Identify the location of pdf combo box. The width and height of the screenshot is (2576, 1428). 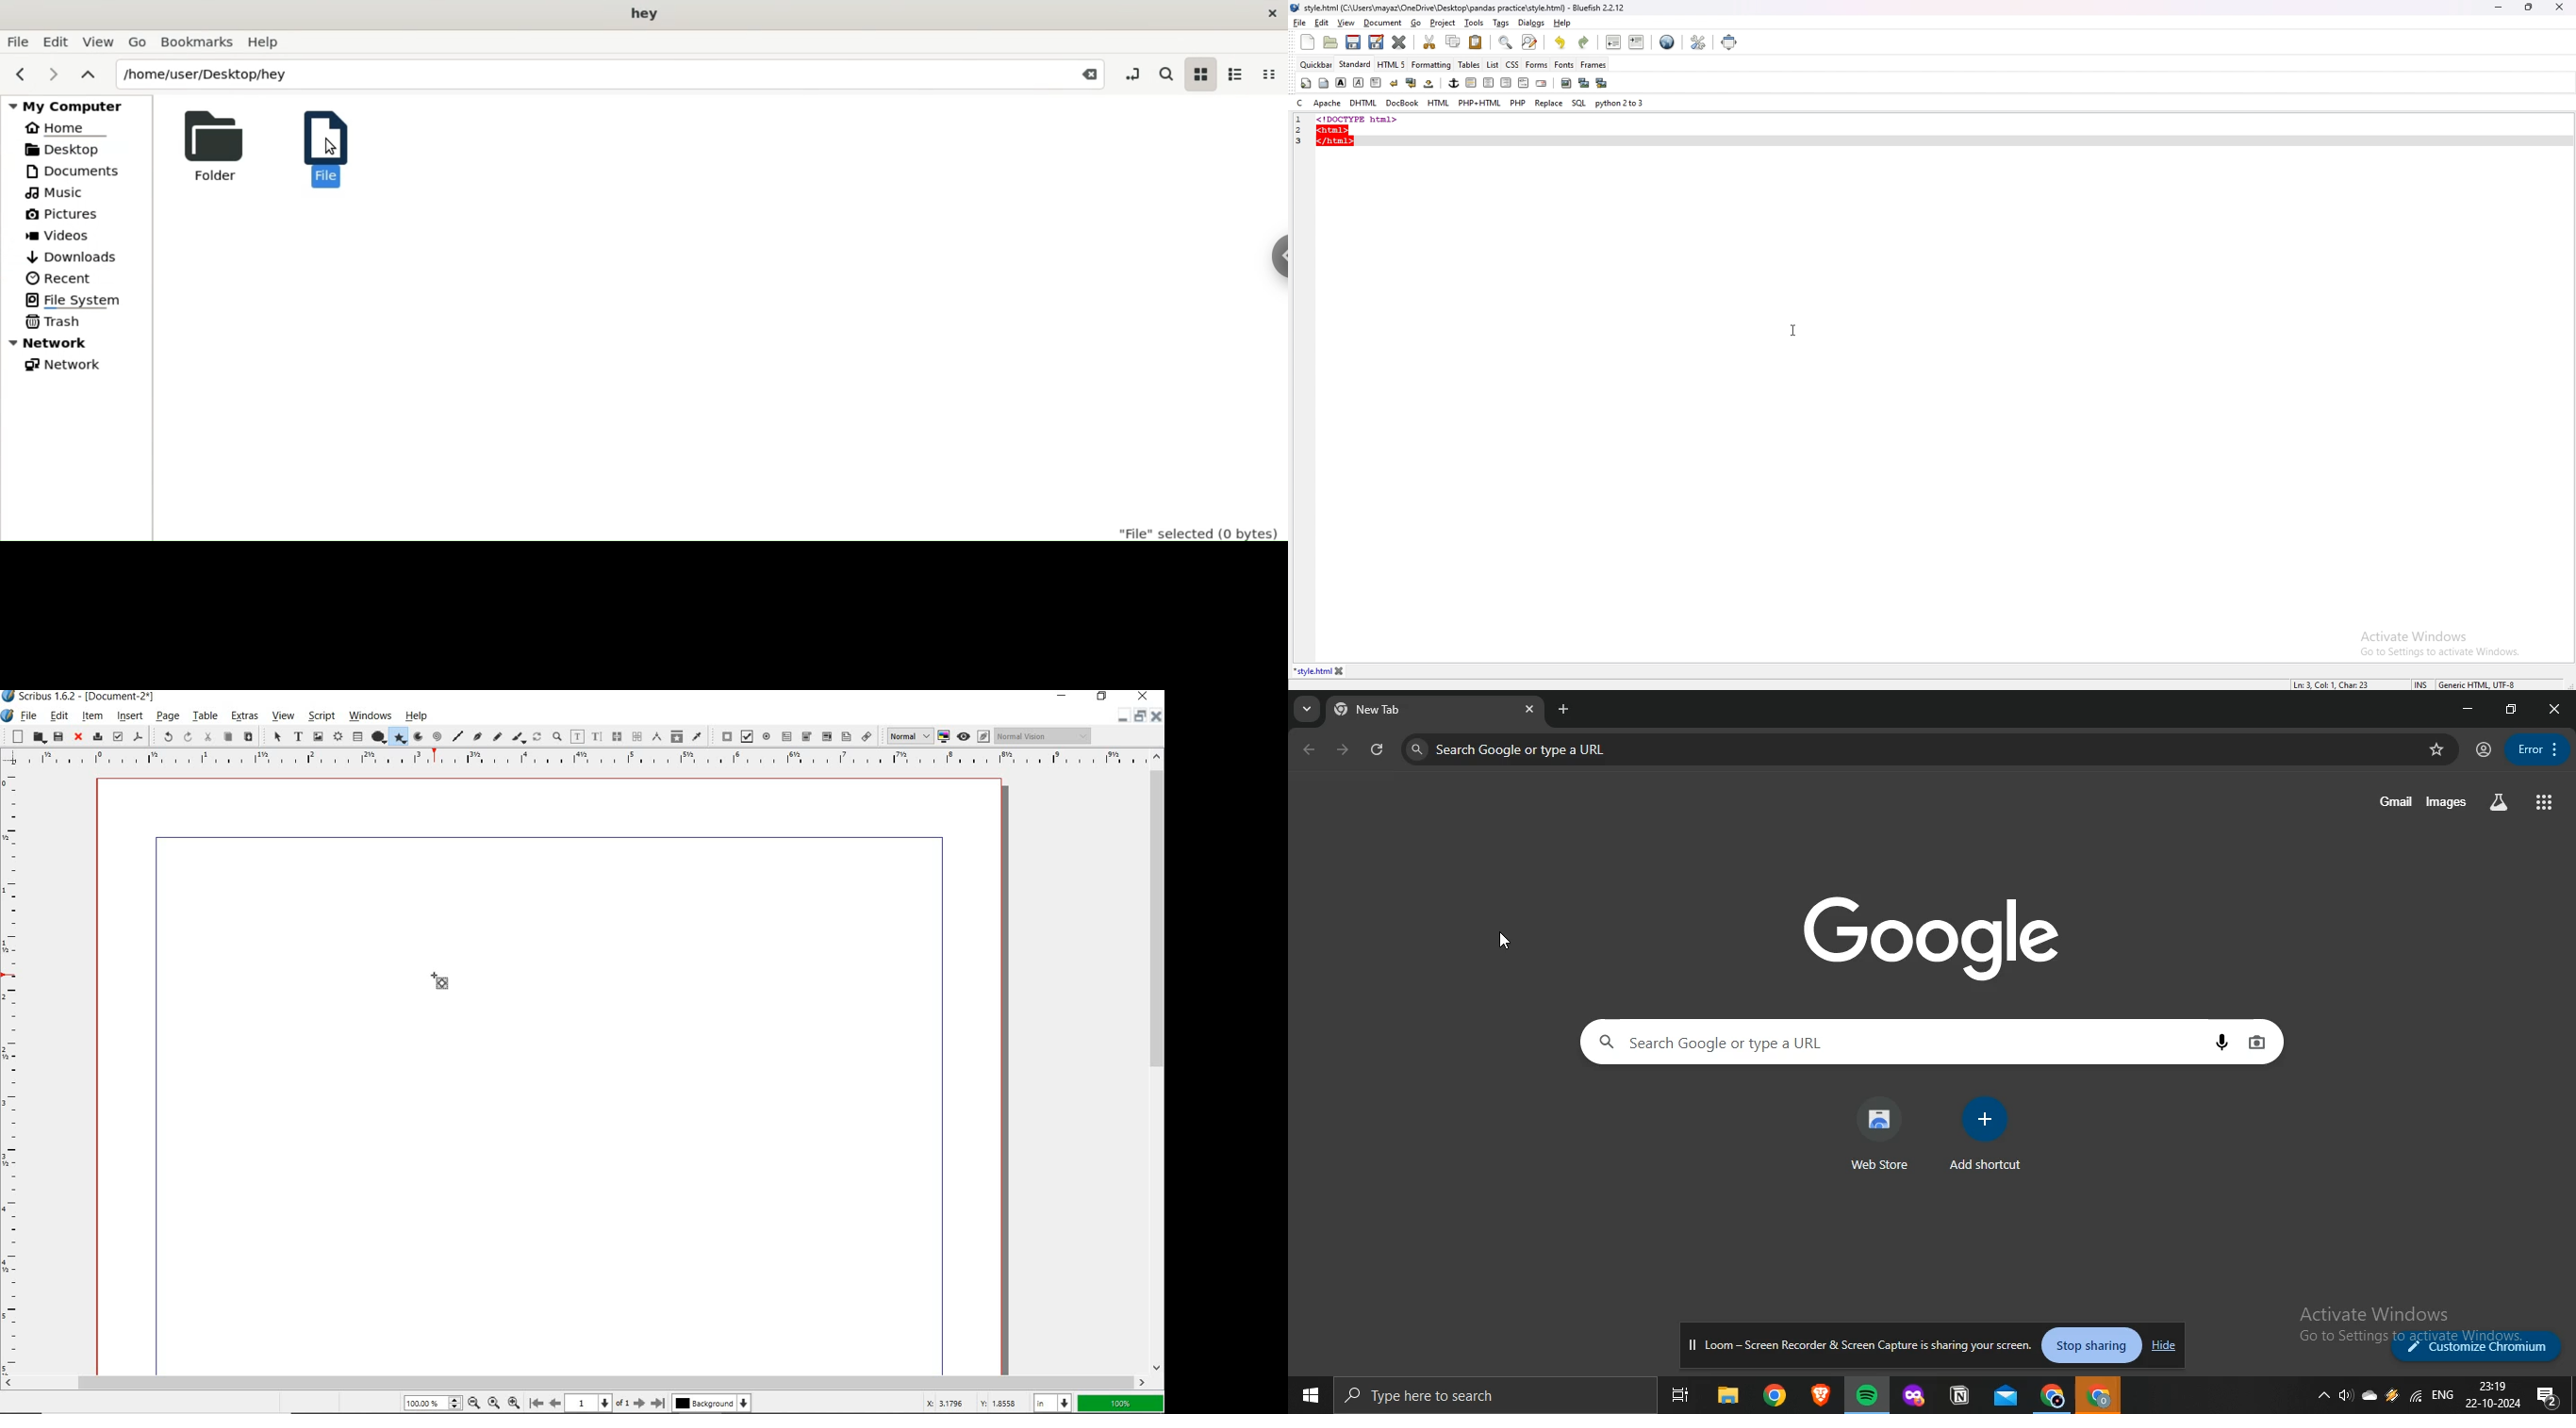
(826, 736).